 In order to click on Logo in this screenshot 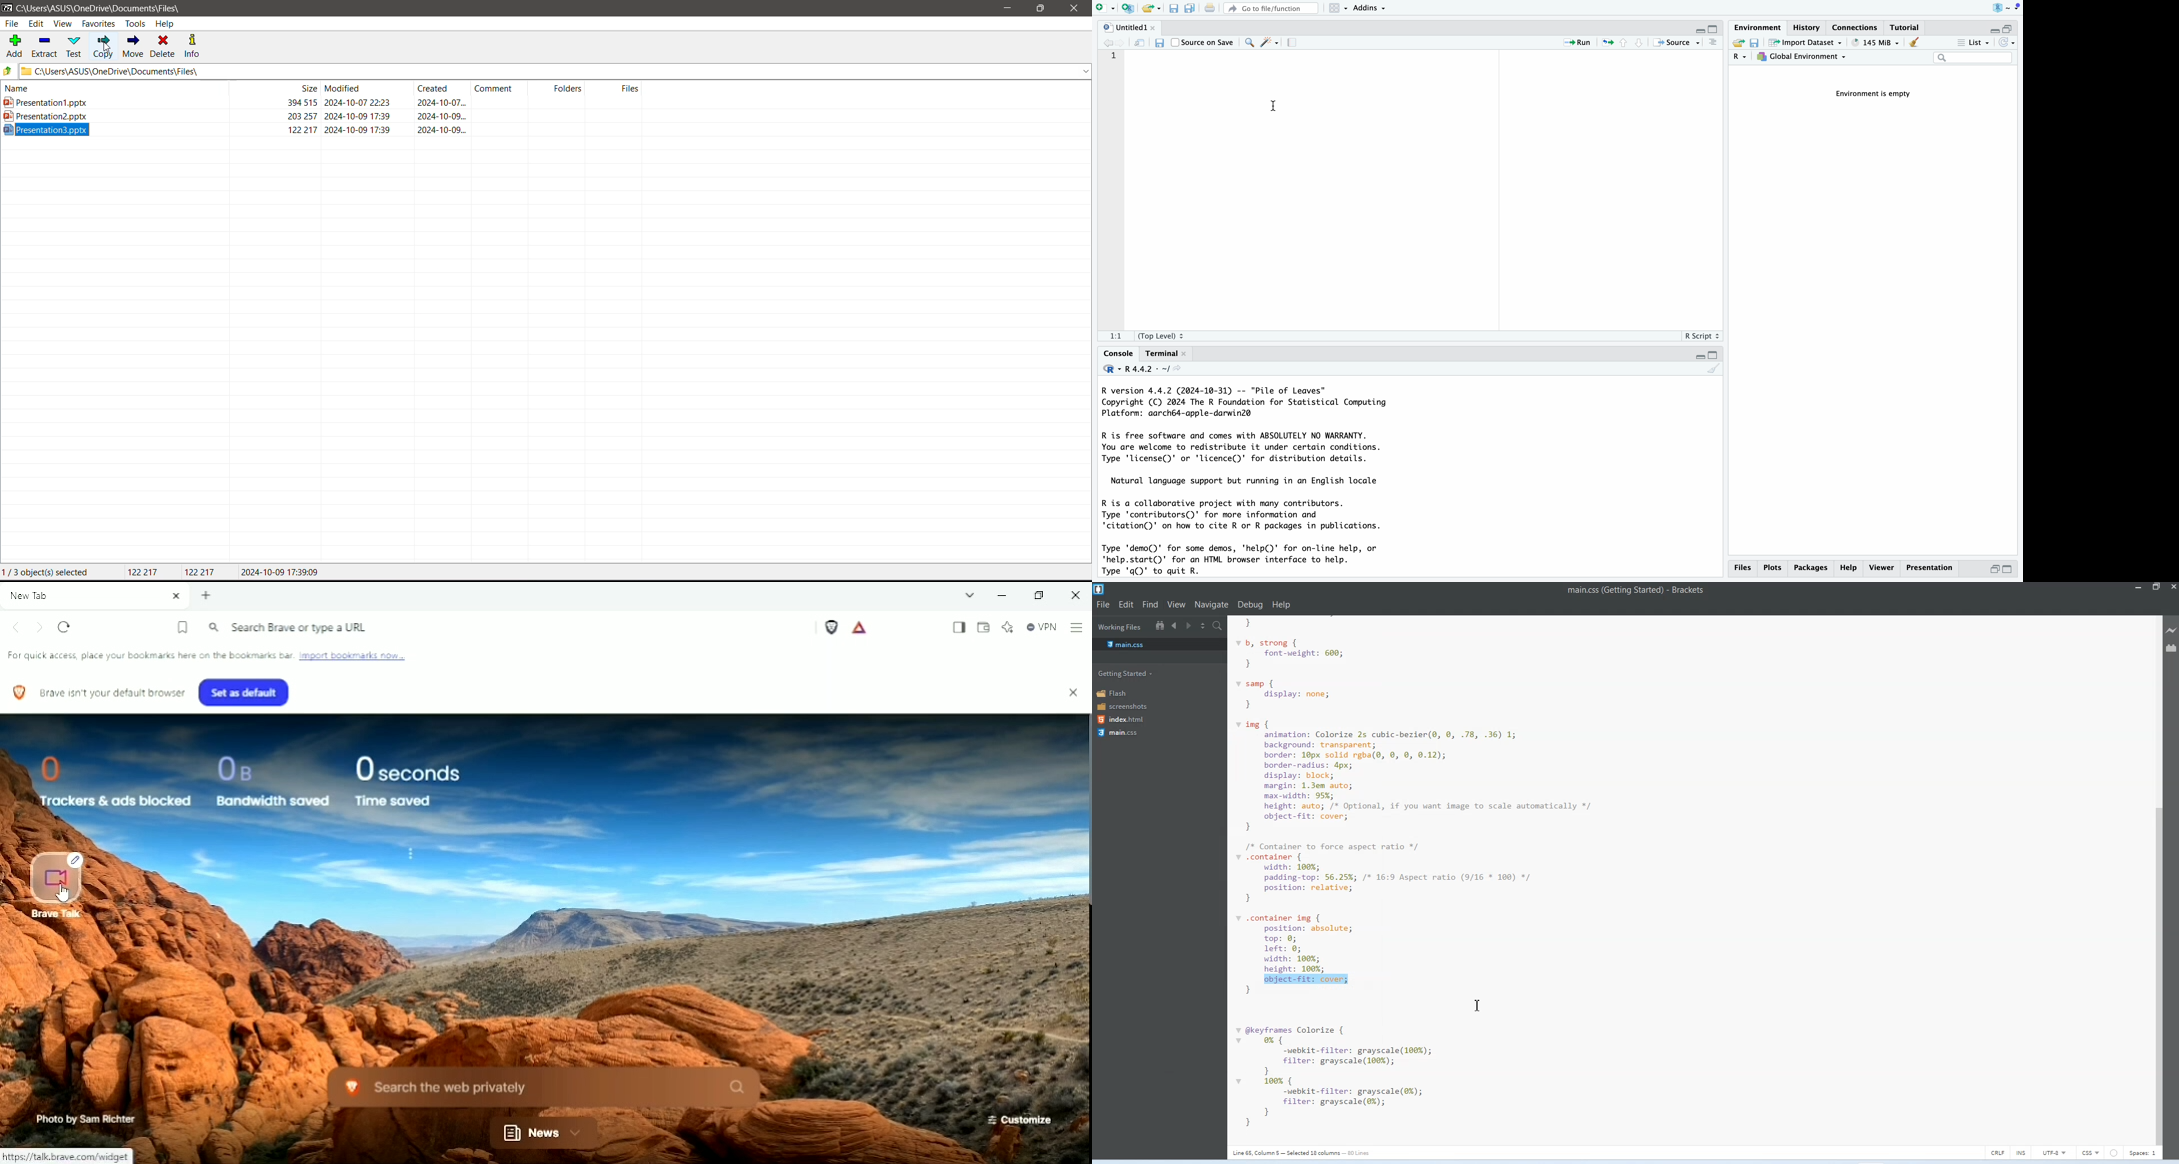, I will do `click(1101, 589)`.